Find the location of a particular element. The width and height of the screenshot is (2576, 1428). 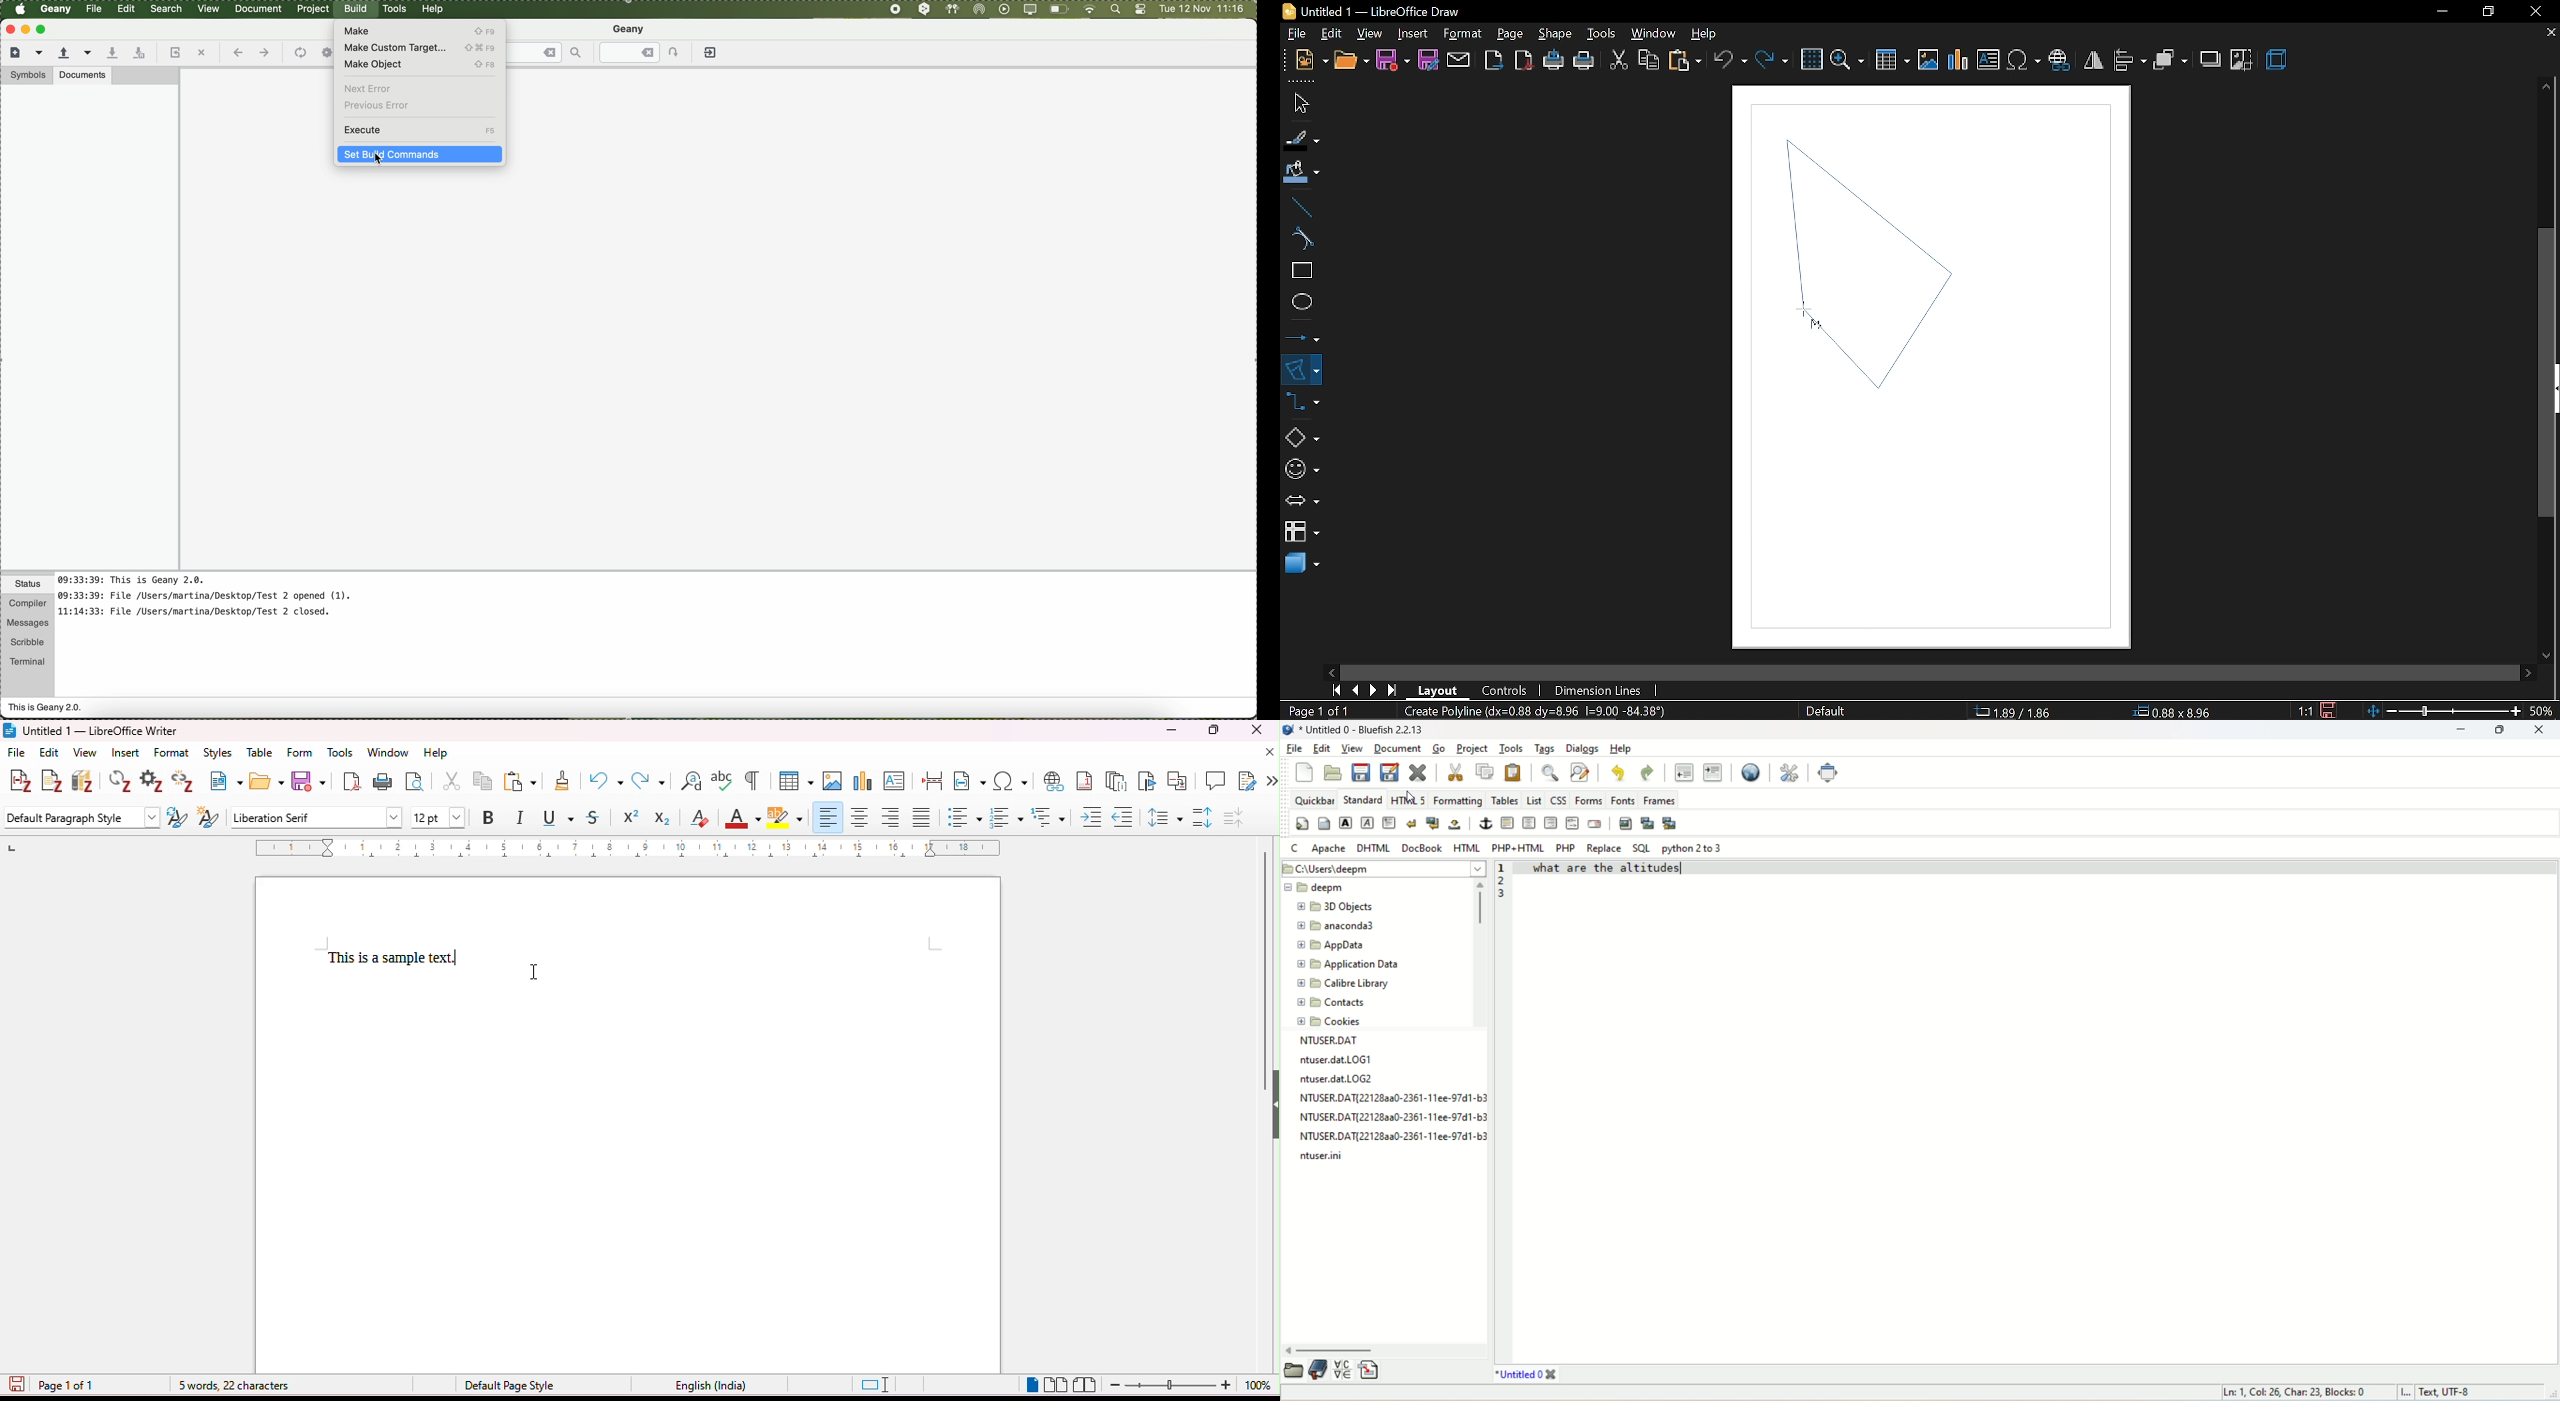

Create Polviine (dx=3.99 dv=4.23 |=582 -46.73%) is located at coordinates (1555, 710).